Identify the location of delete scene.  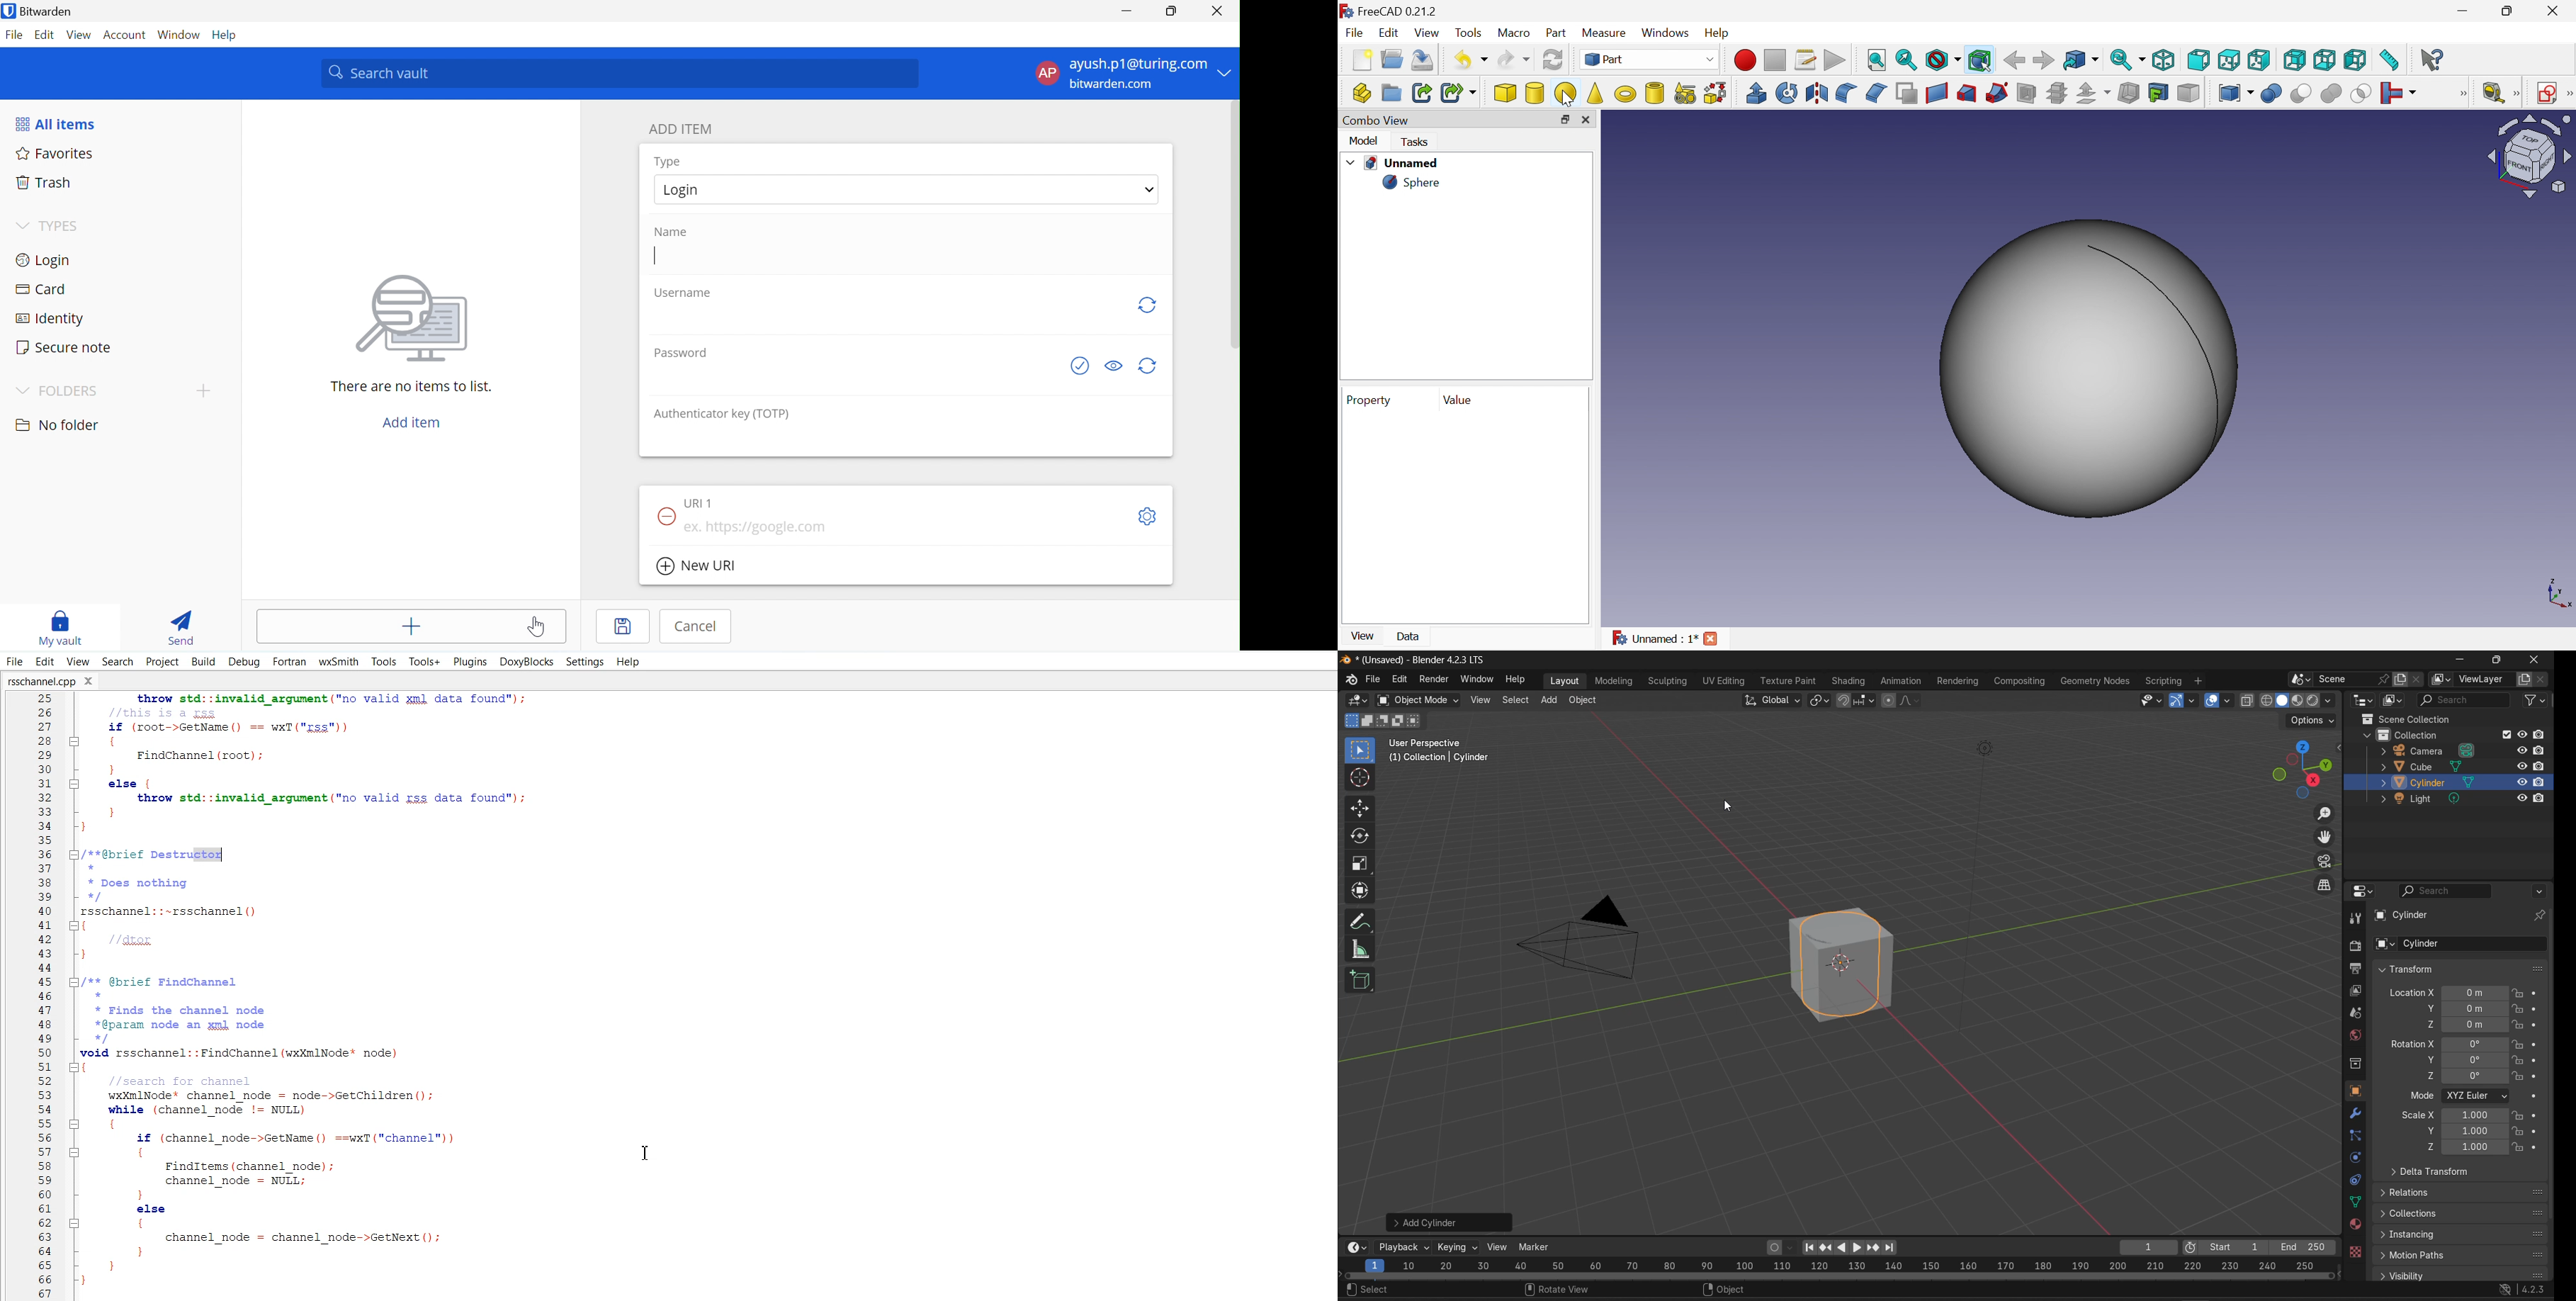
(2416, 679).